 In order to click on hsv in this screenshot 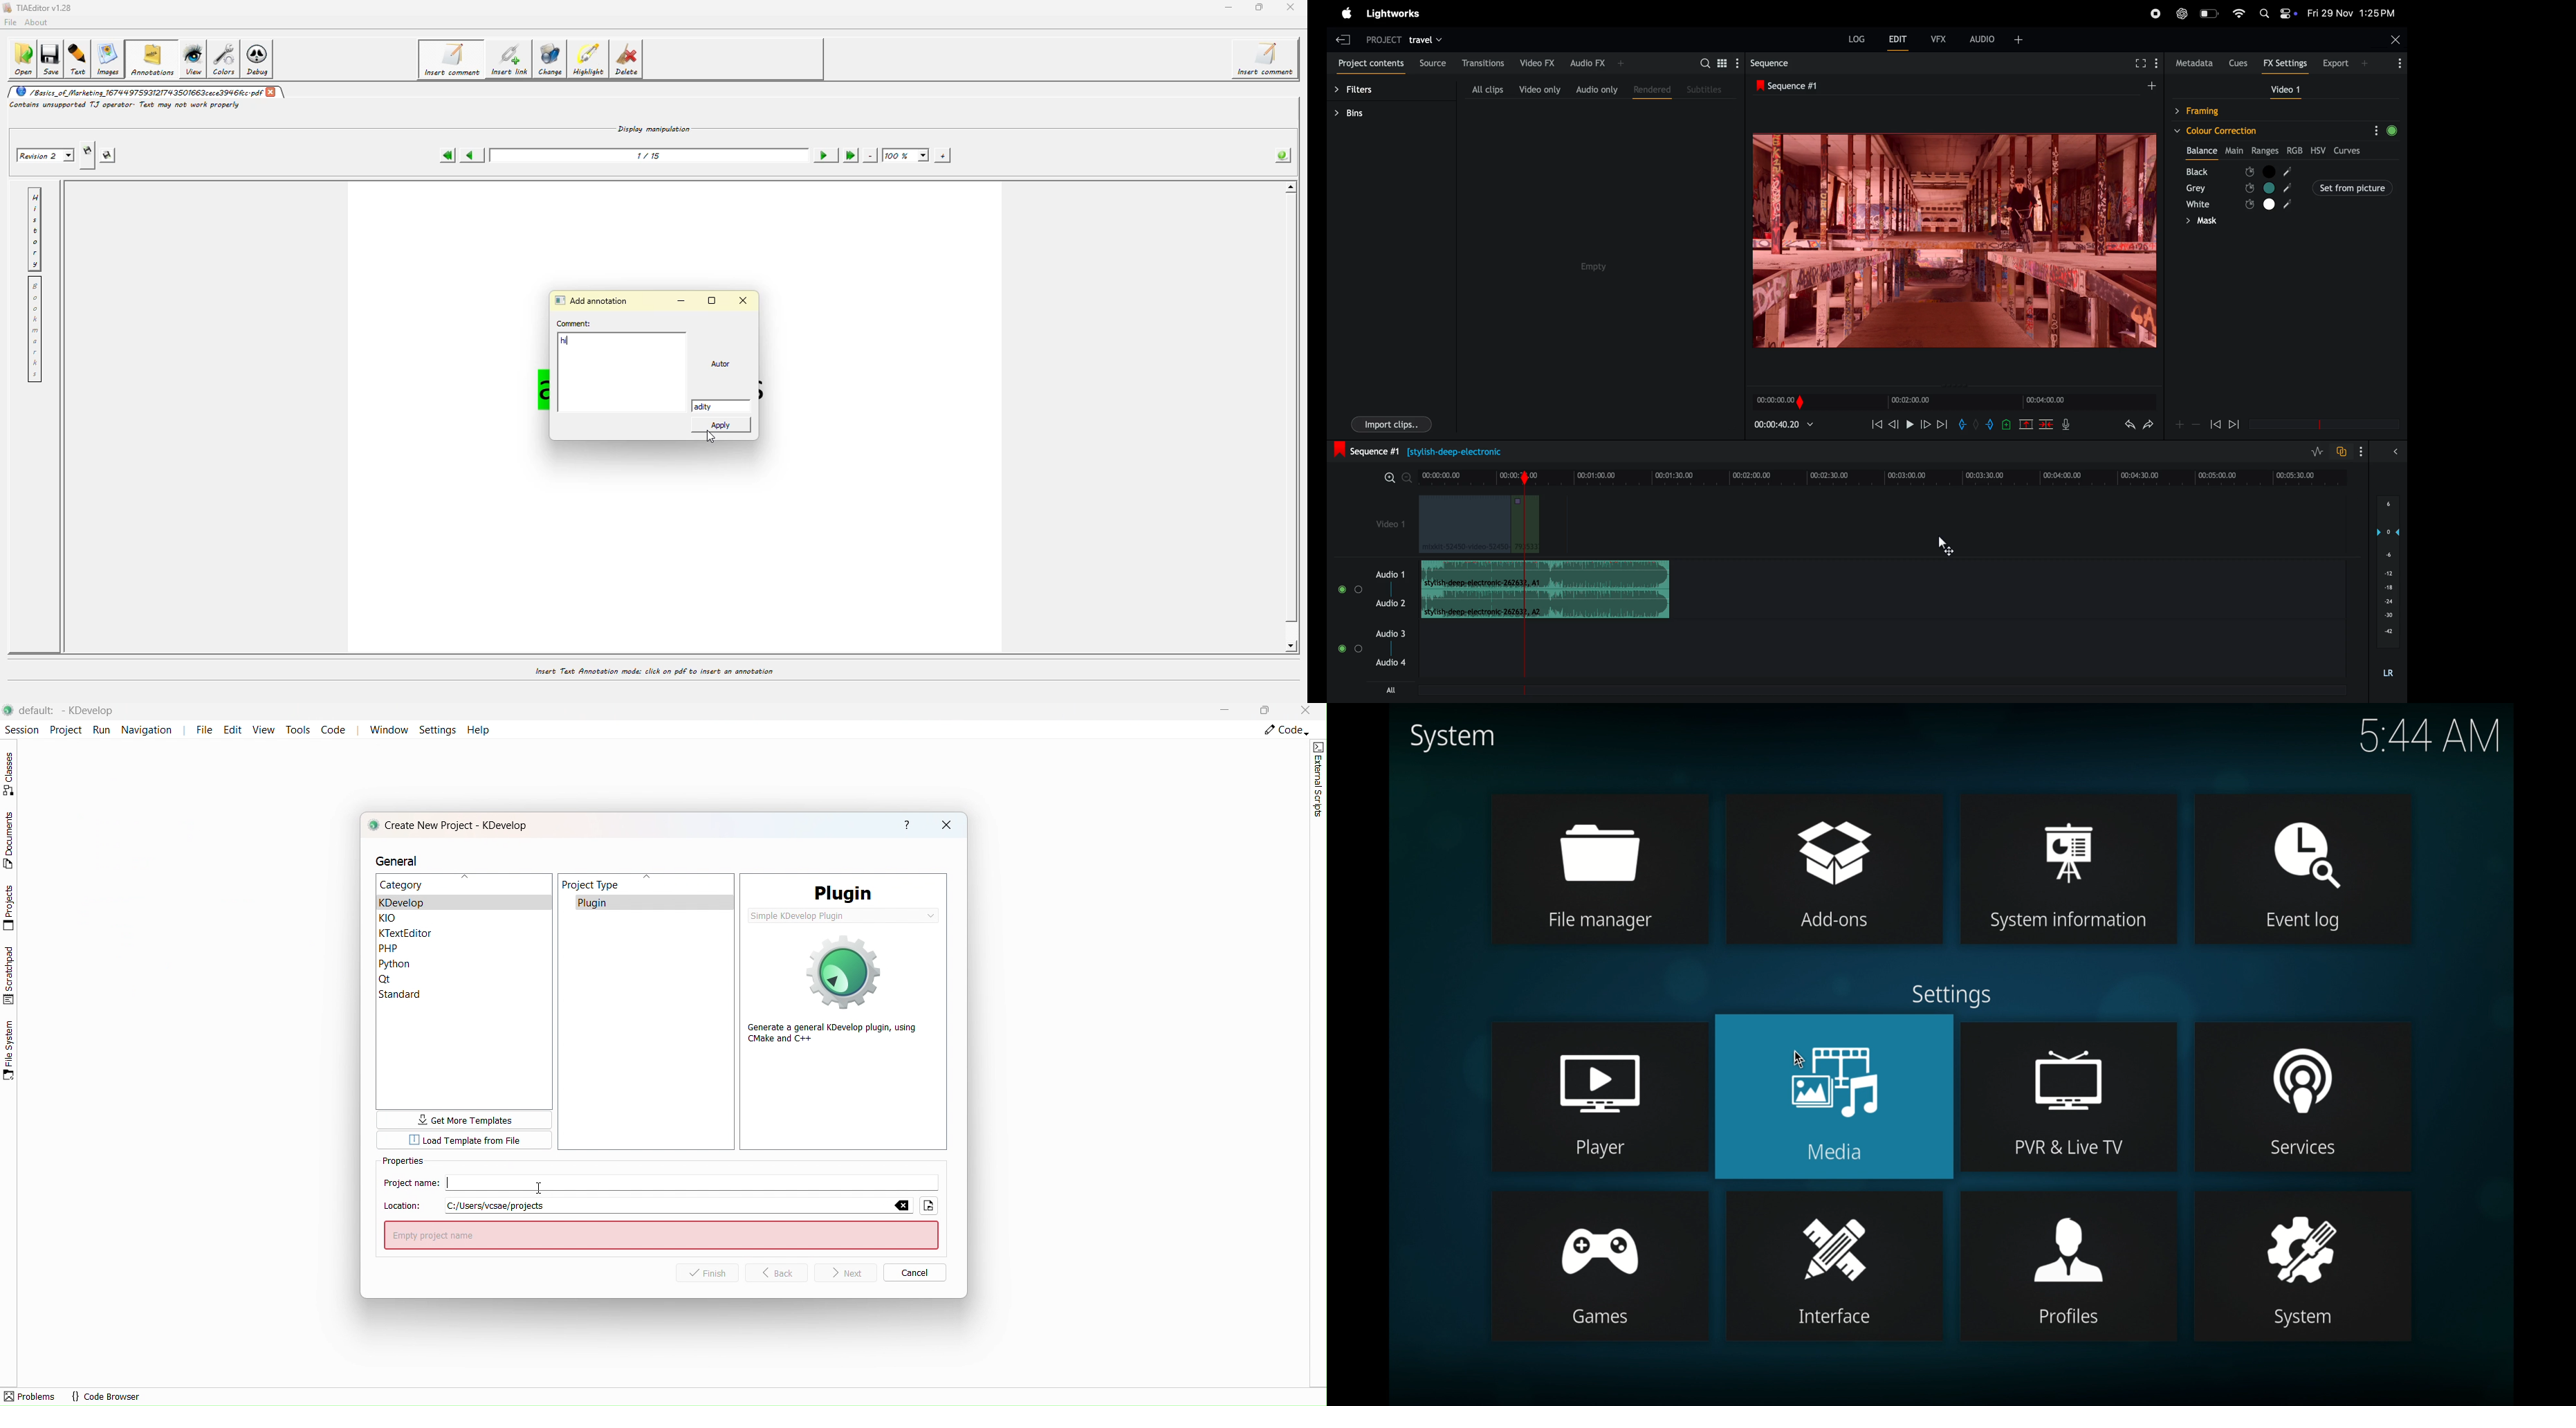, I will do `click(2320, 150)`.